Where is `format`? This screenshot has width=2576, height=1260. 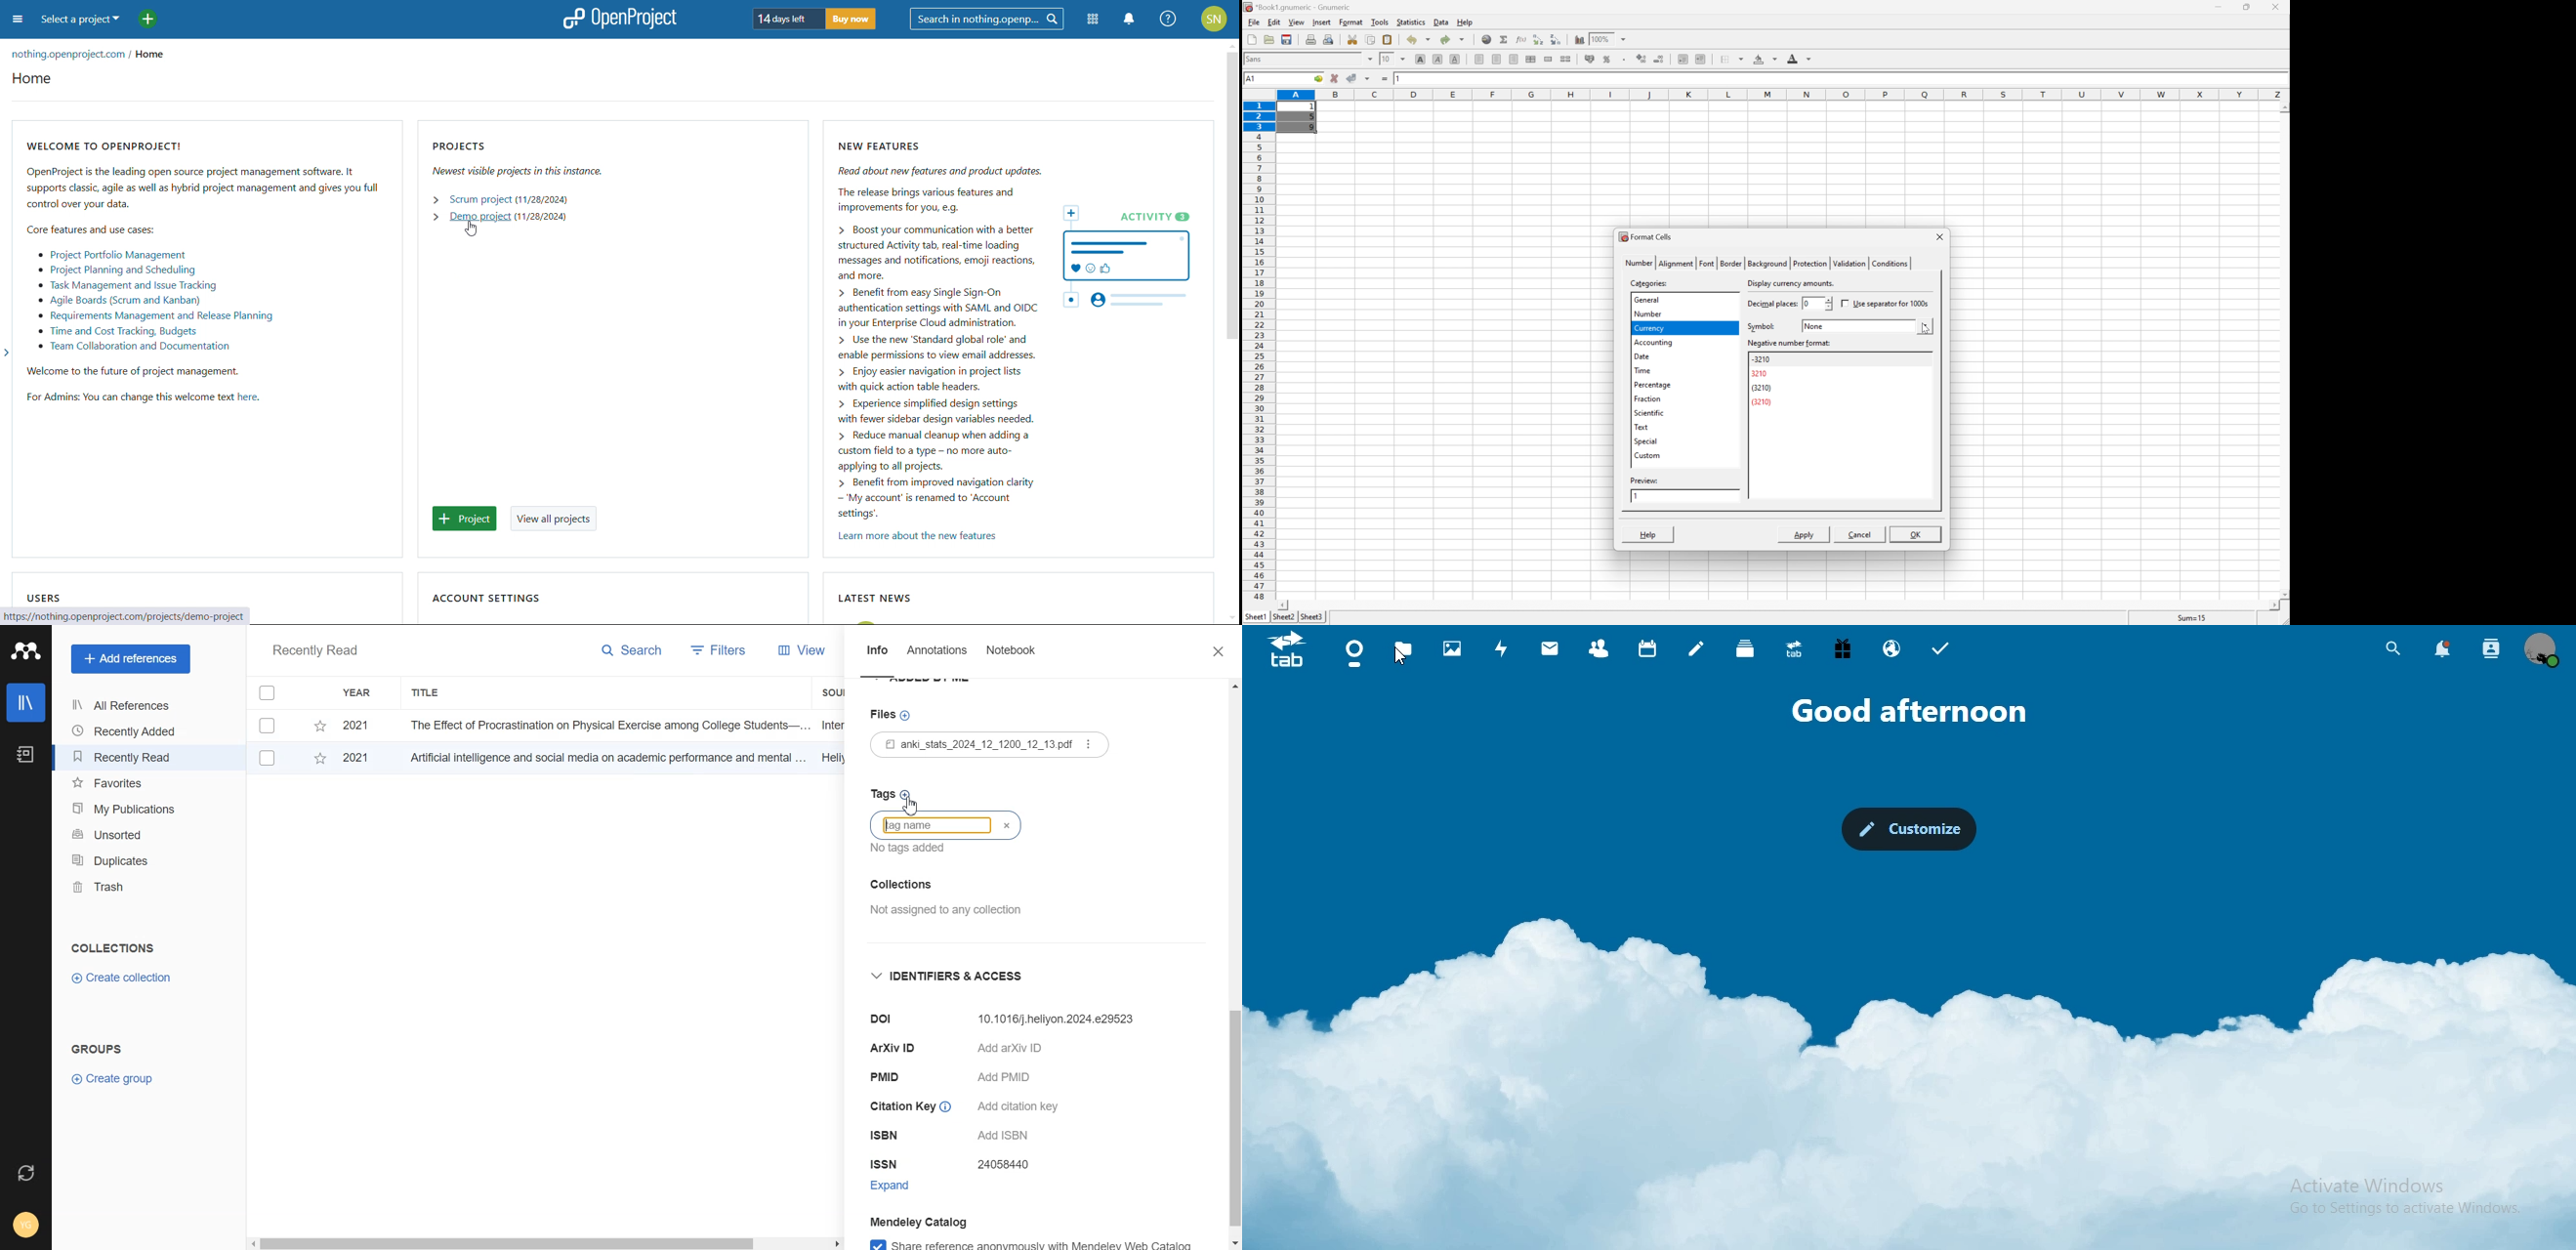 format is located at coordinates (1352, 22).